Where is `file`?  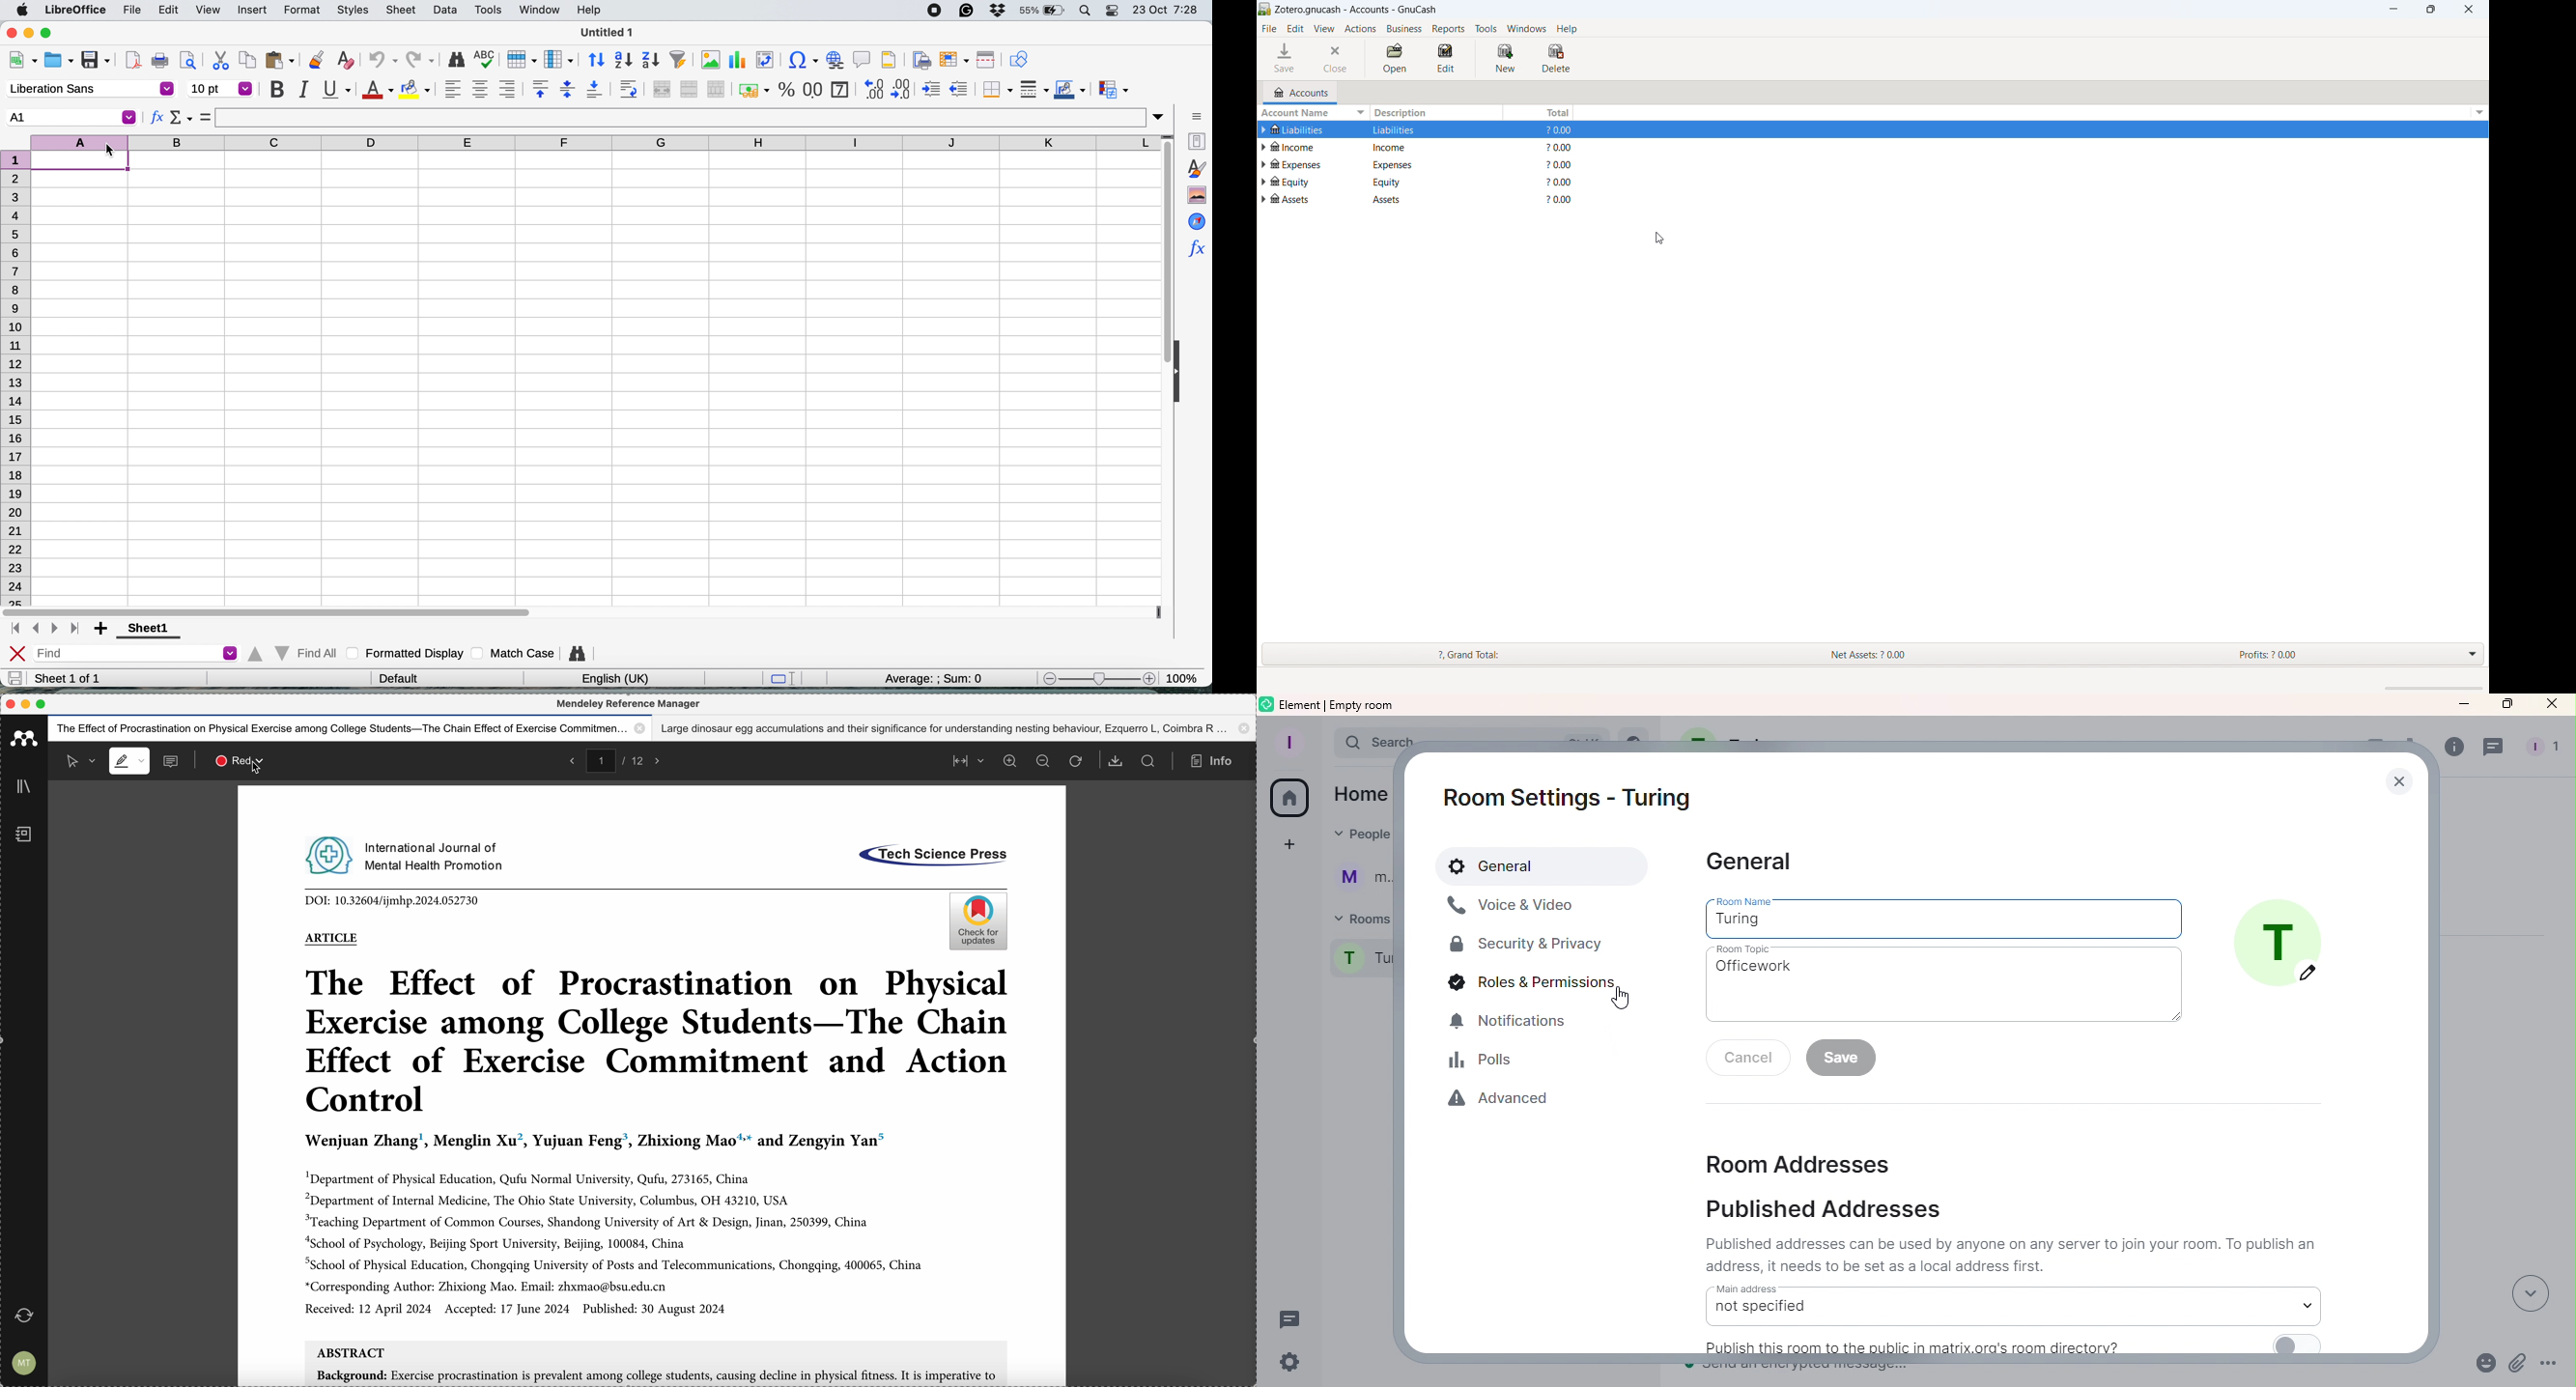 file is located at coordinates (131, 9).